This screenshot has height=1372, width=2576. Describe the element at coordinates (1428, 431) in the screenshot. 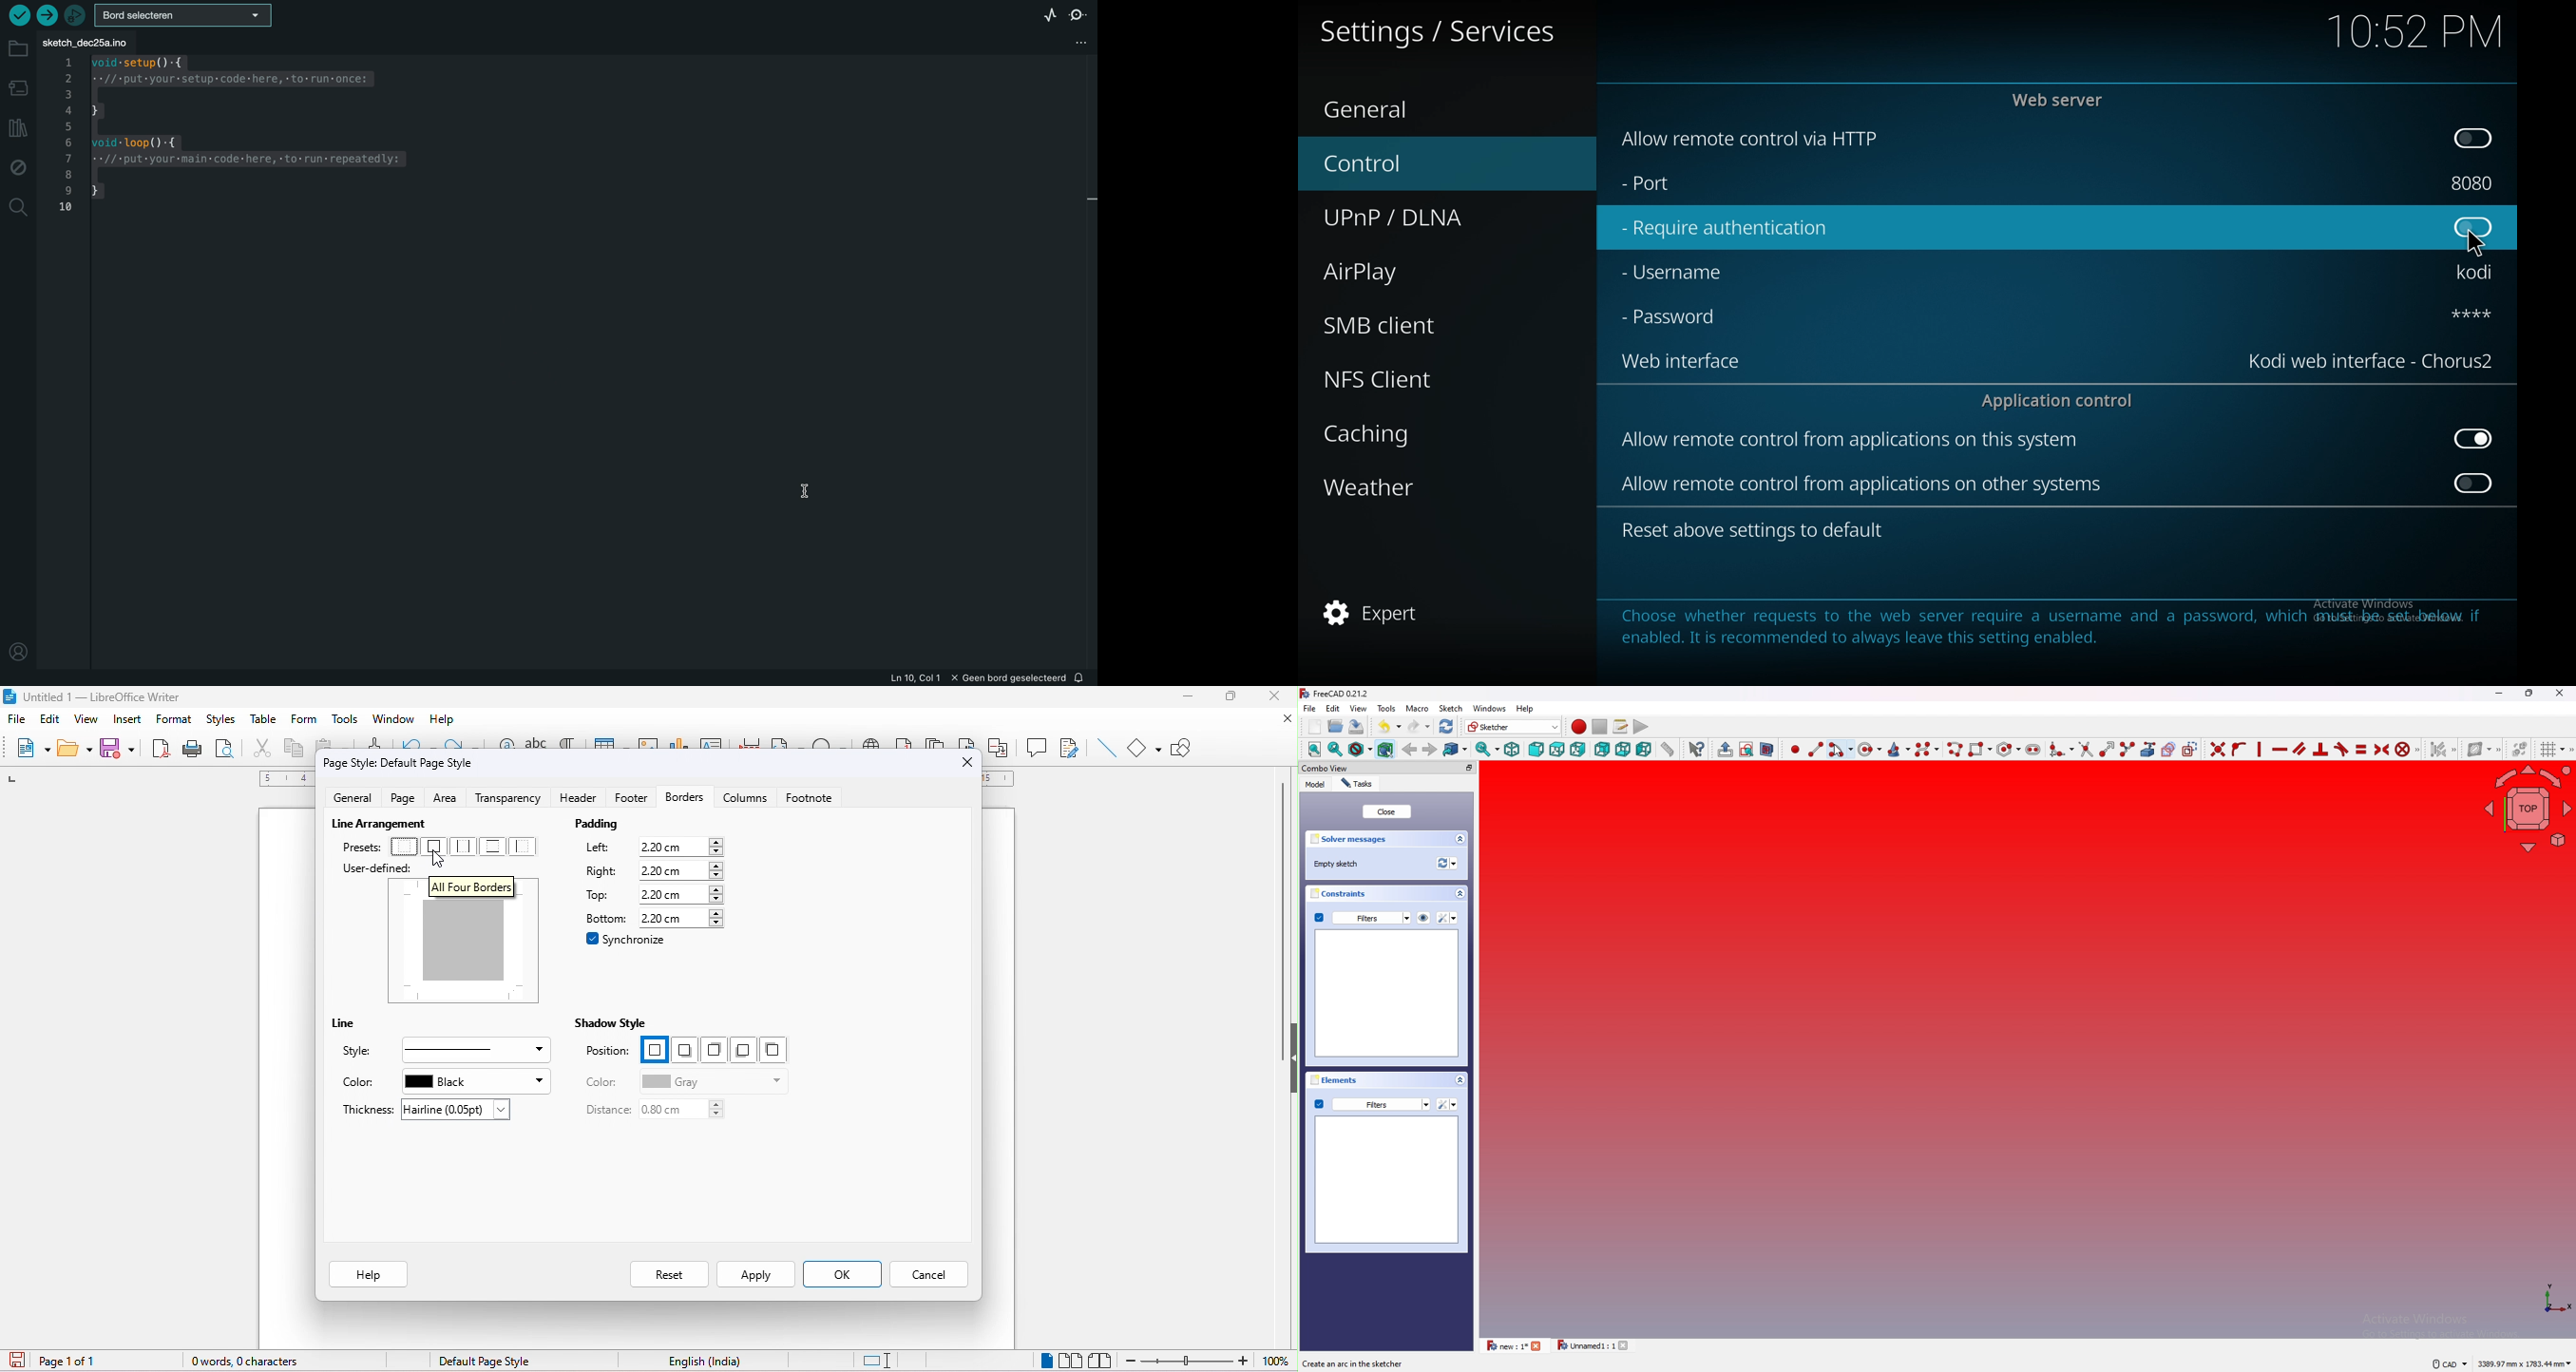

I see `caching` at that location.